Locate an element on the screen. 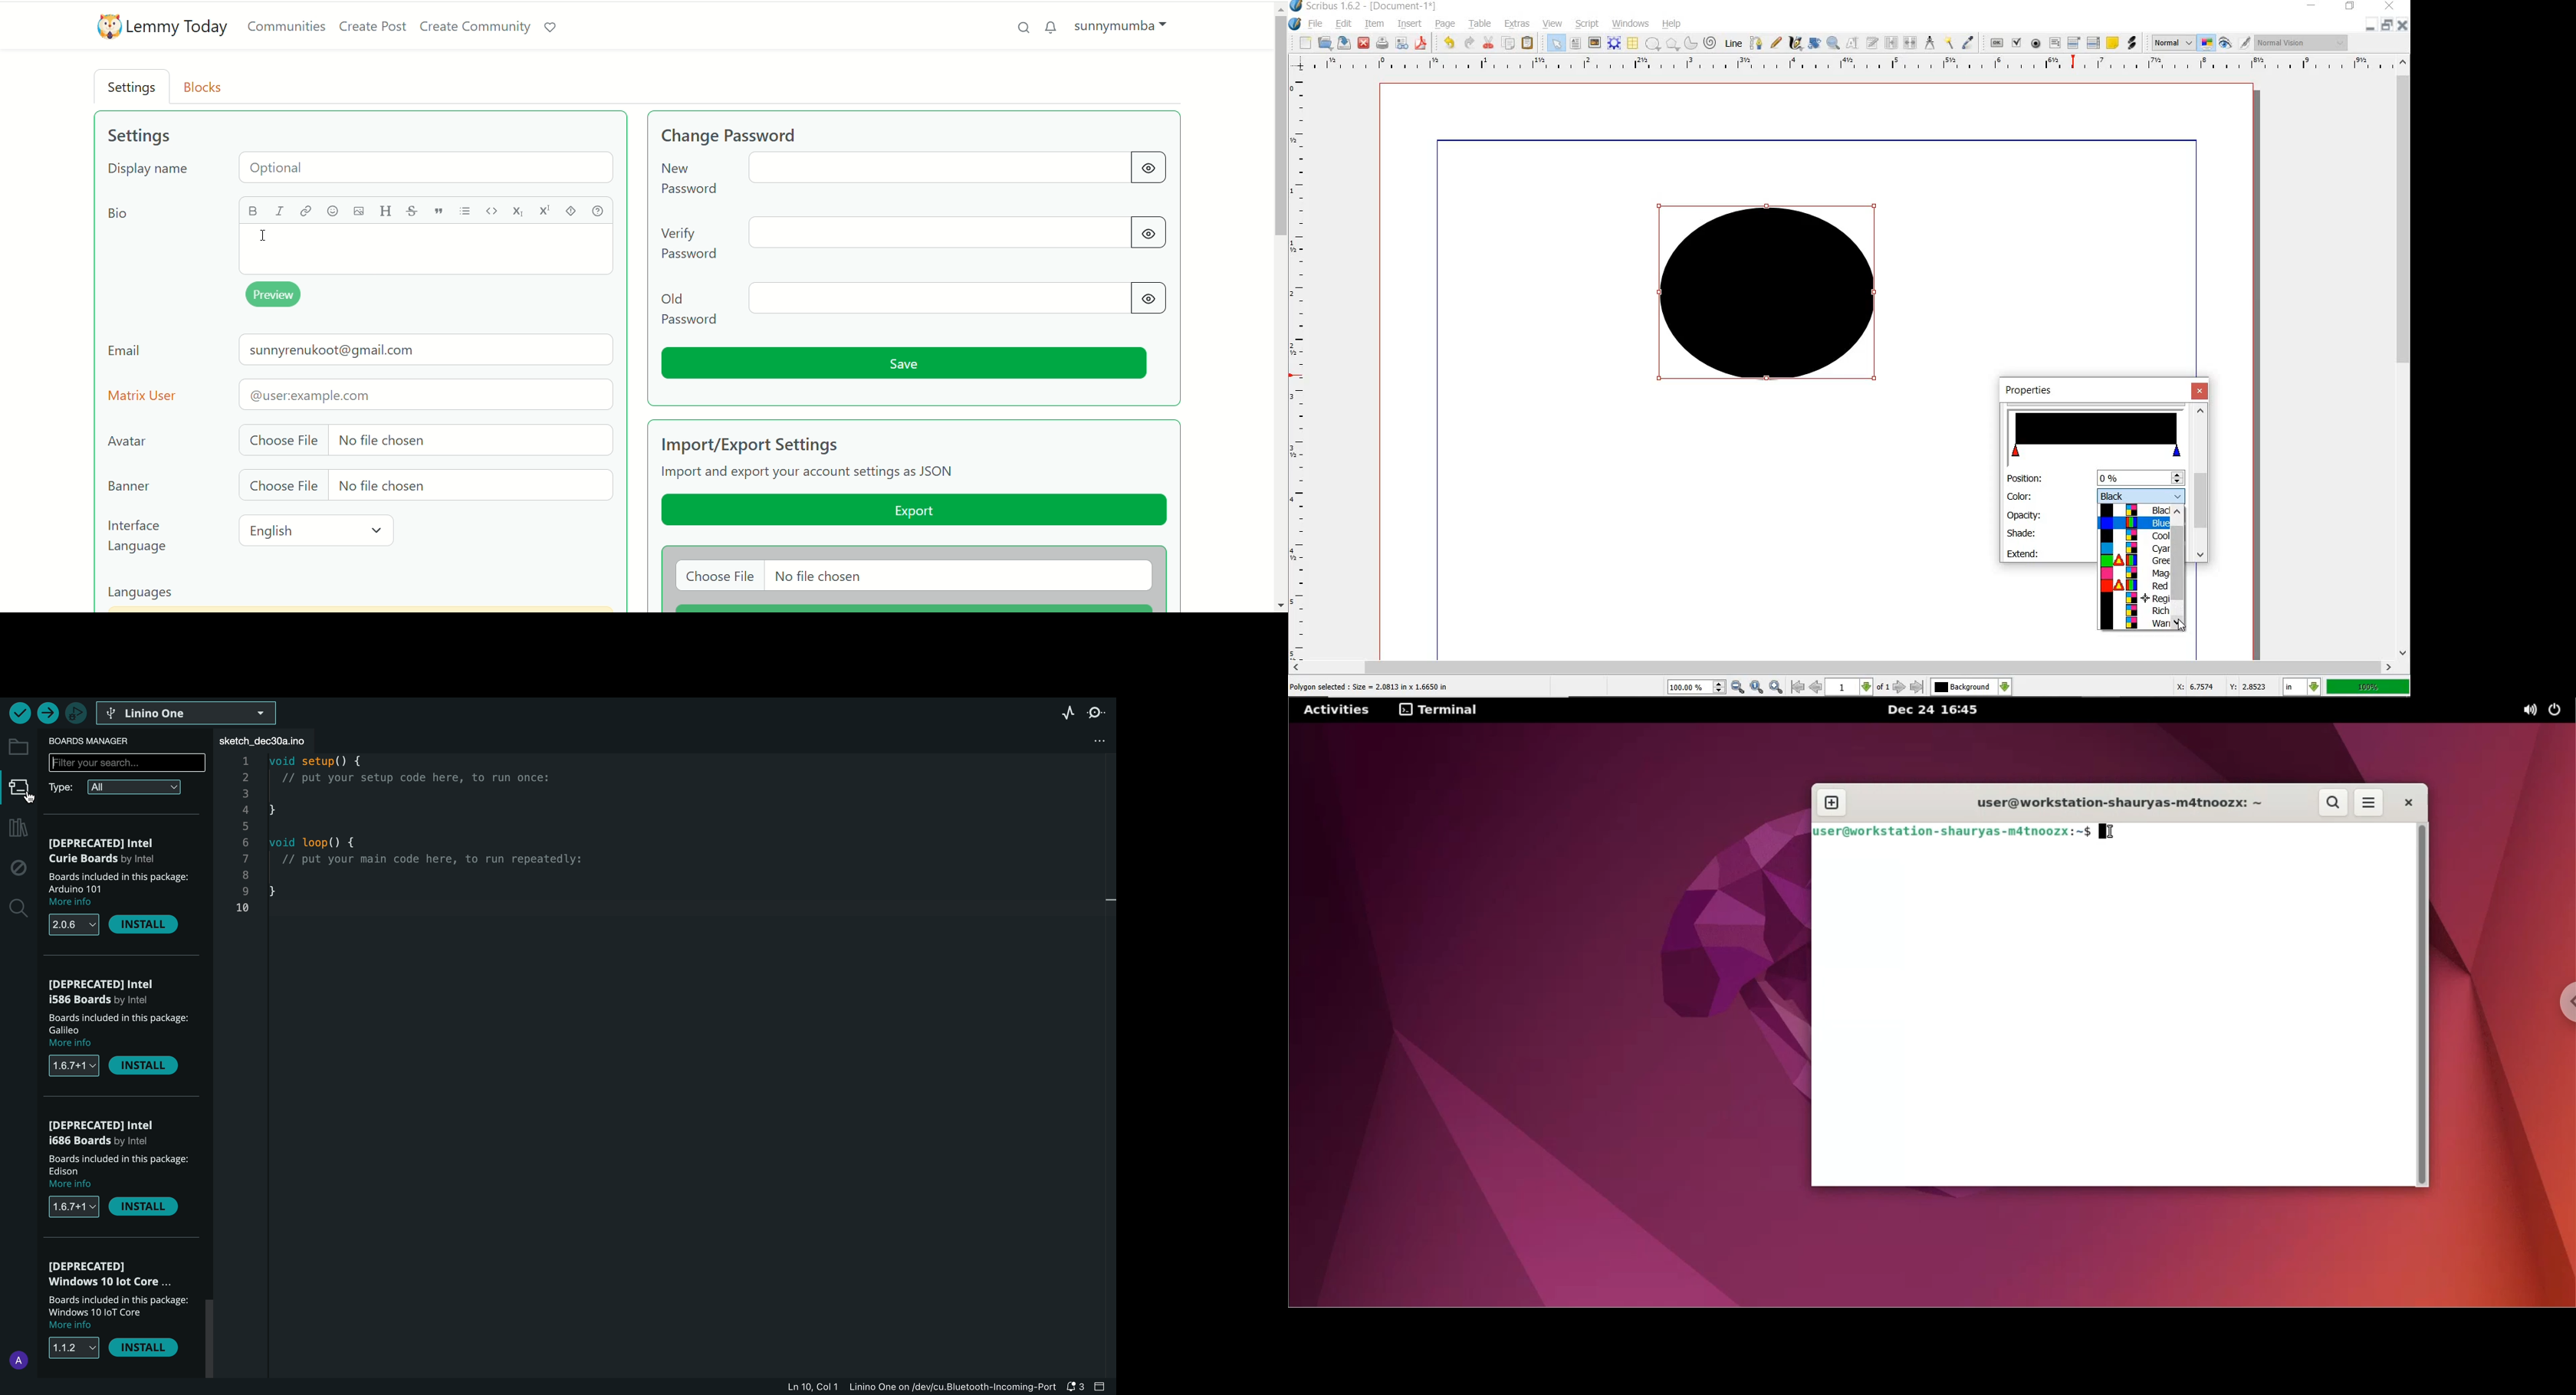 The width and height of the screenshot is (2576, 1400). MINIMIZE is located at coordinates (2313, 5).